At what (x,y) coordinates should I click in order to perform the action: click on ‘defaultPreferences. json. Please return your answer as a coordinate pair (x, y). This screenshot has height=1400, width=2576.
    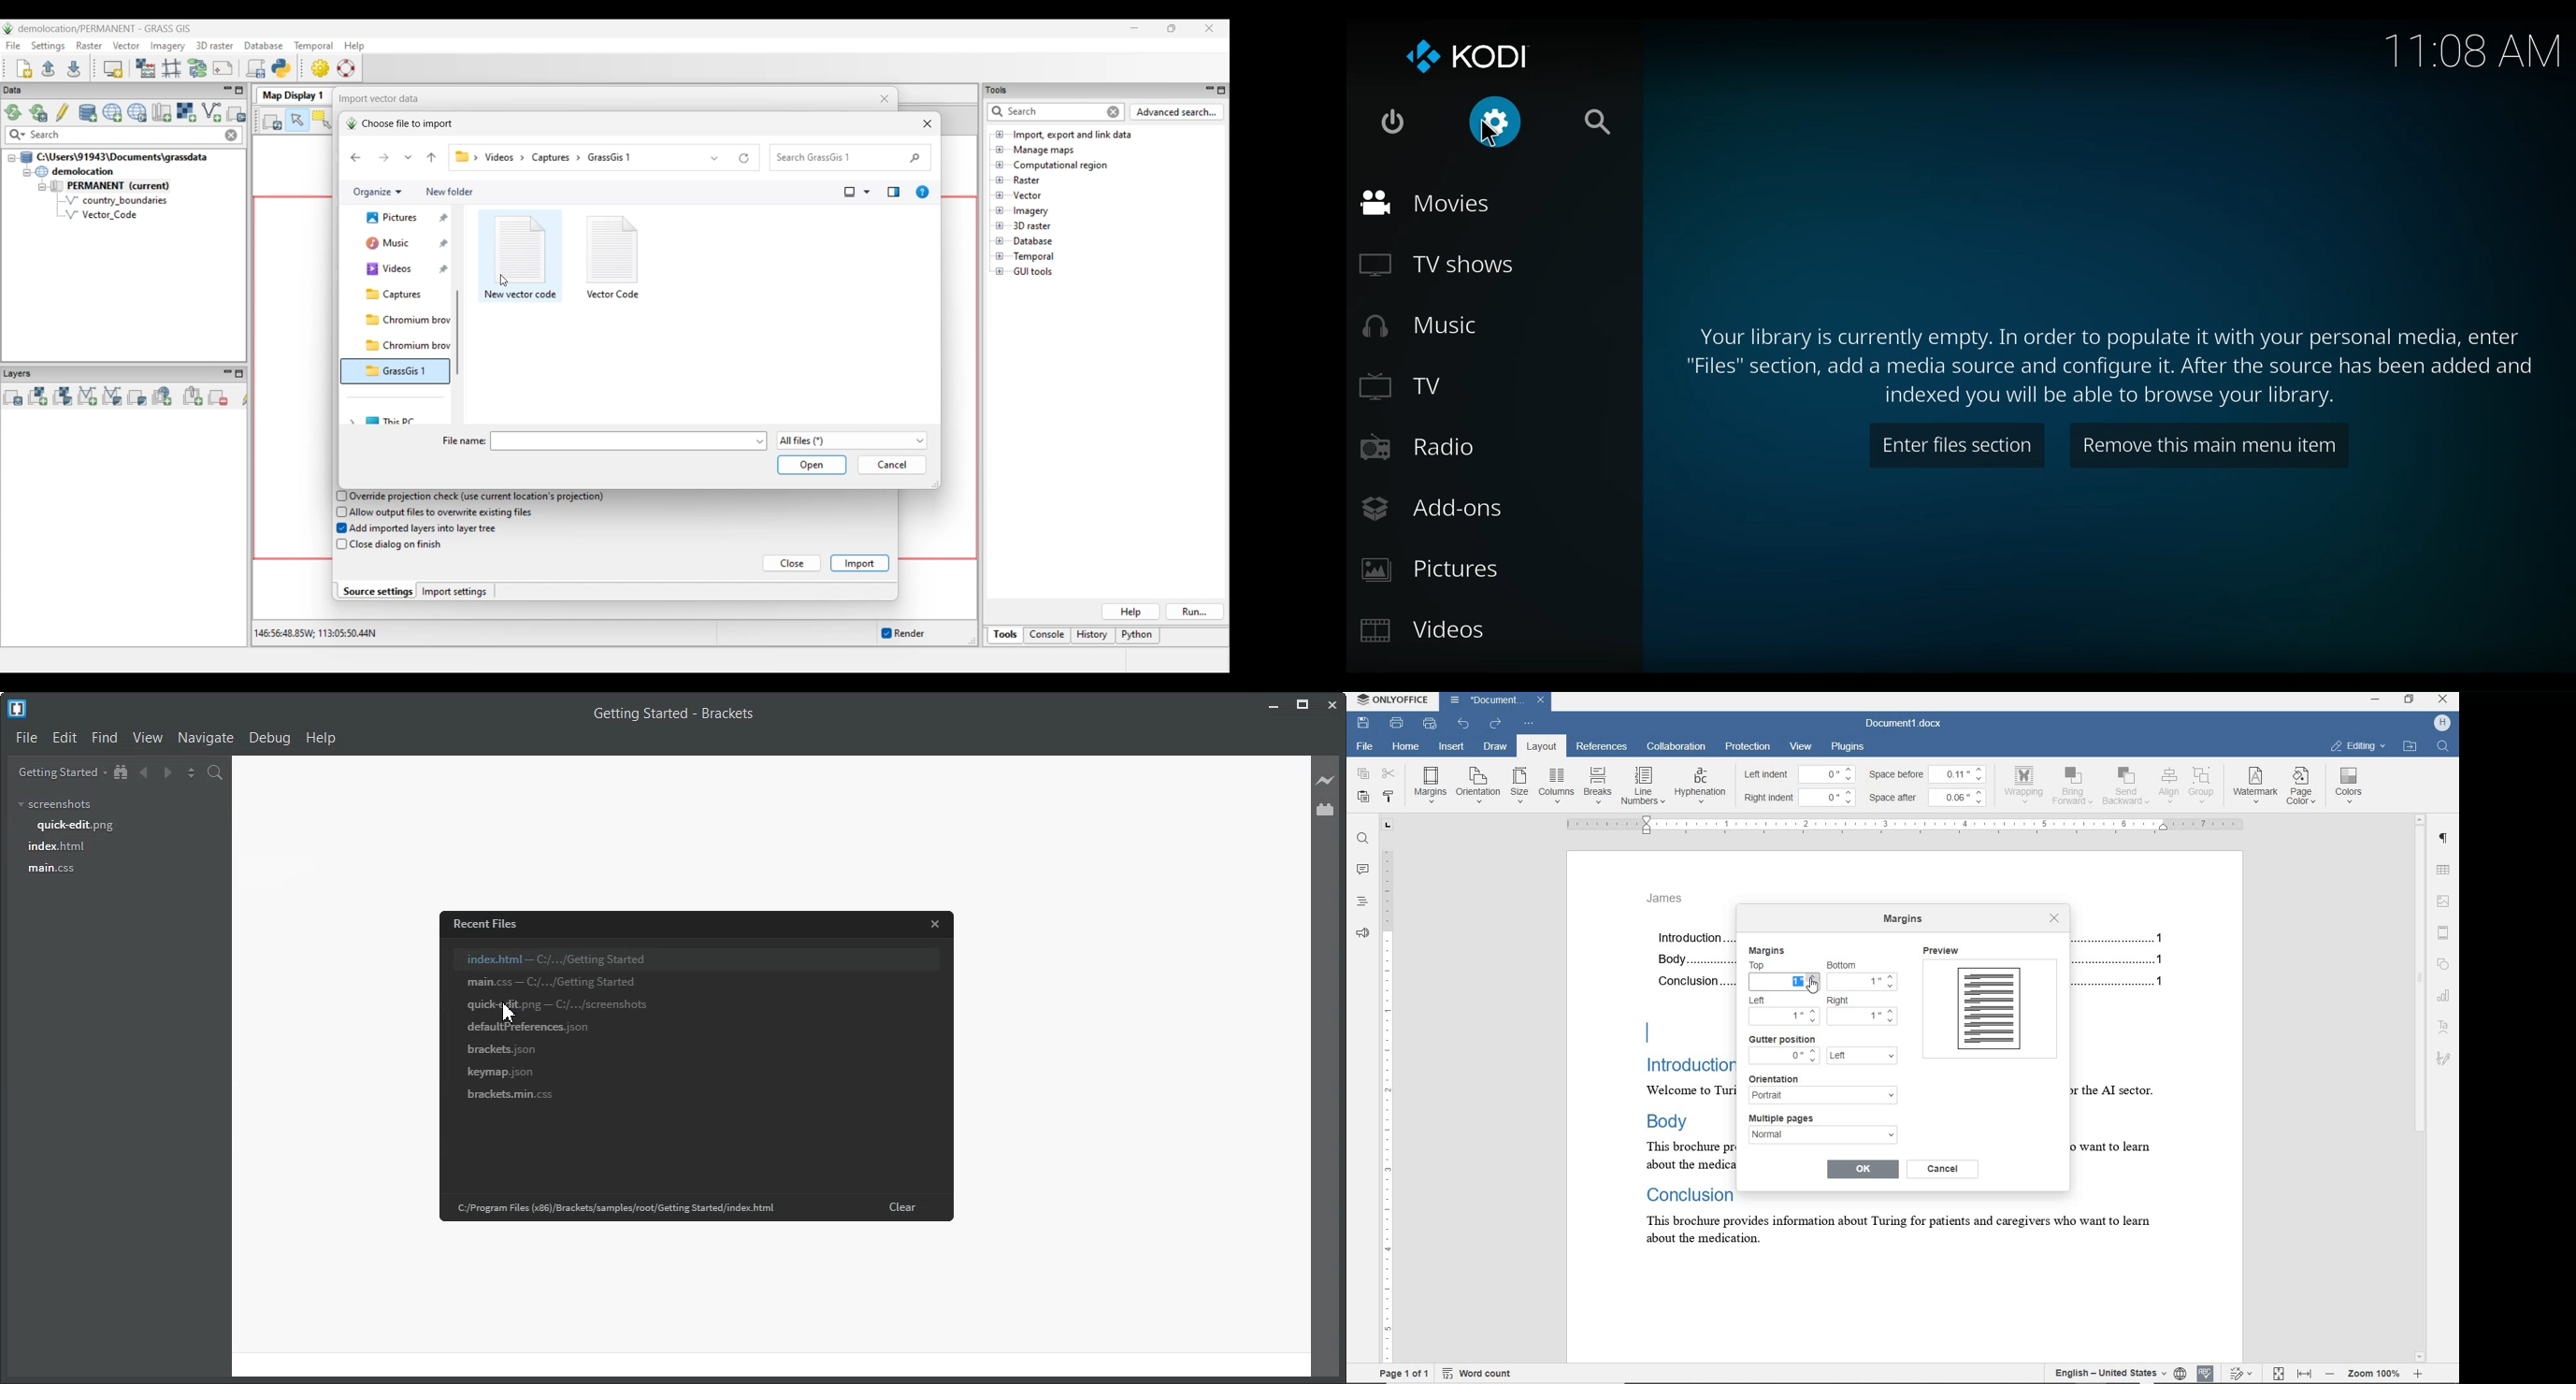
    Looking at the image, I should click on (527, 1029).